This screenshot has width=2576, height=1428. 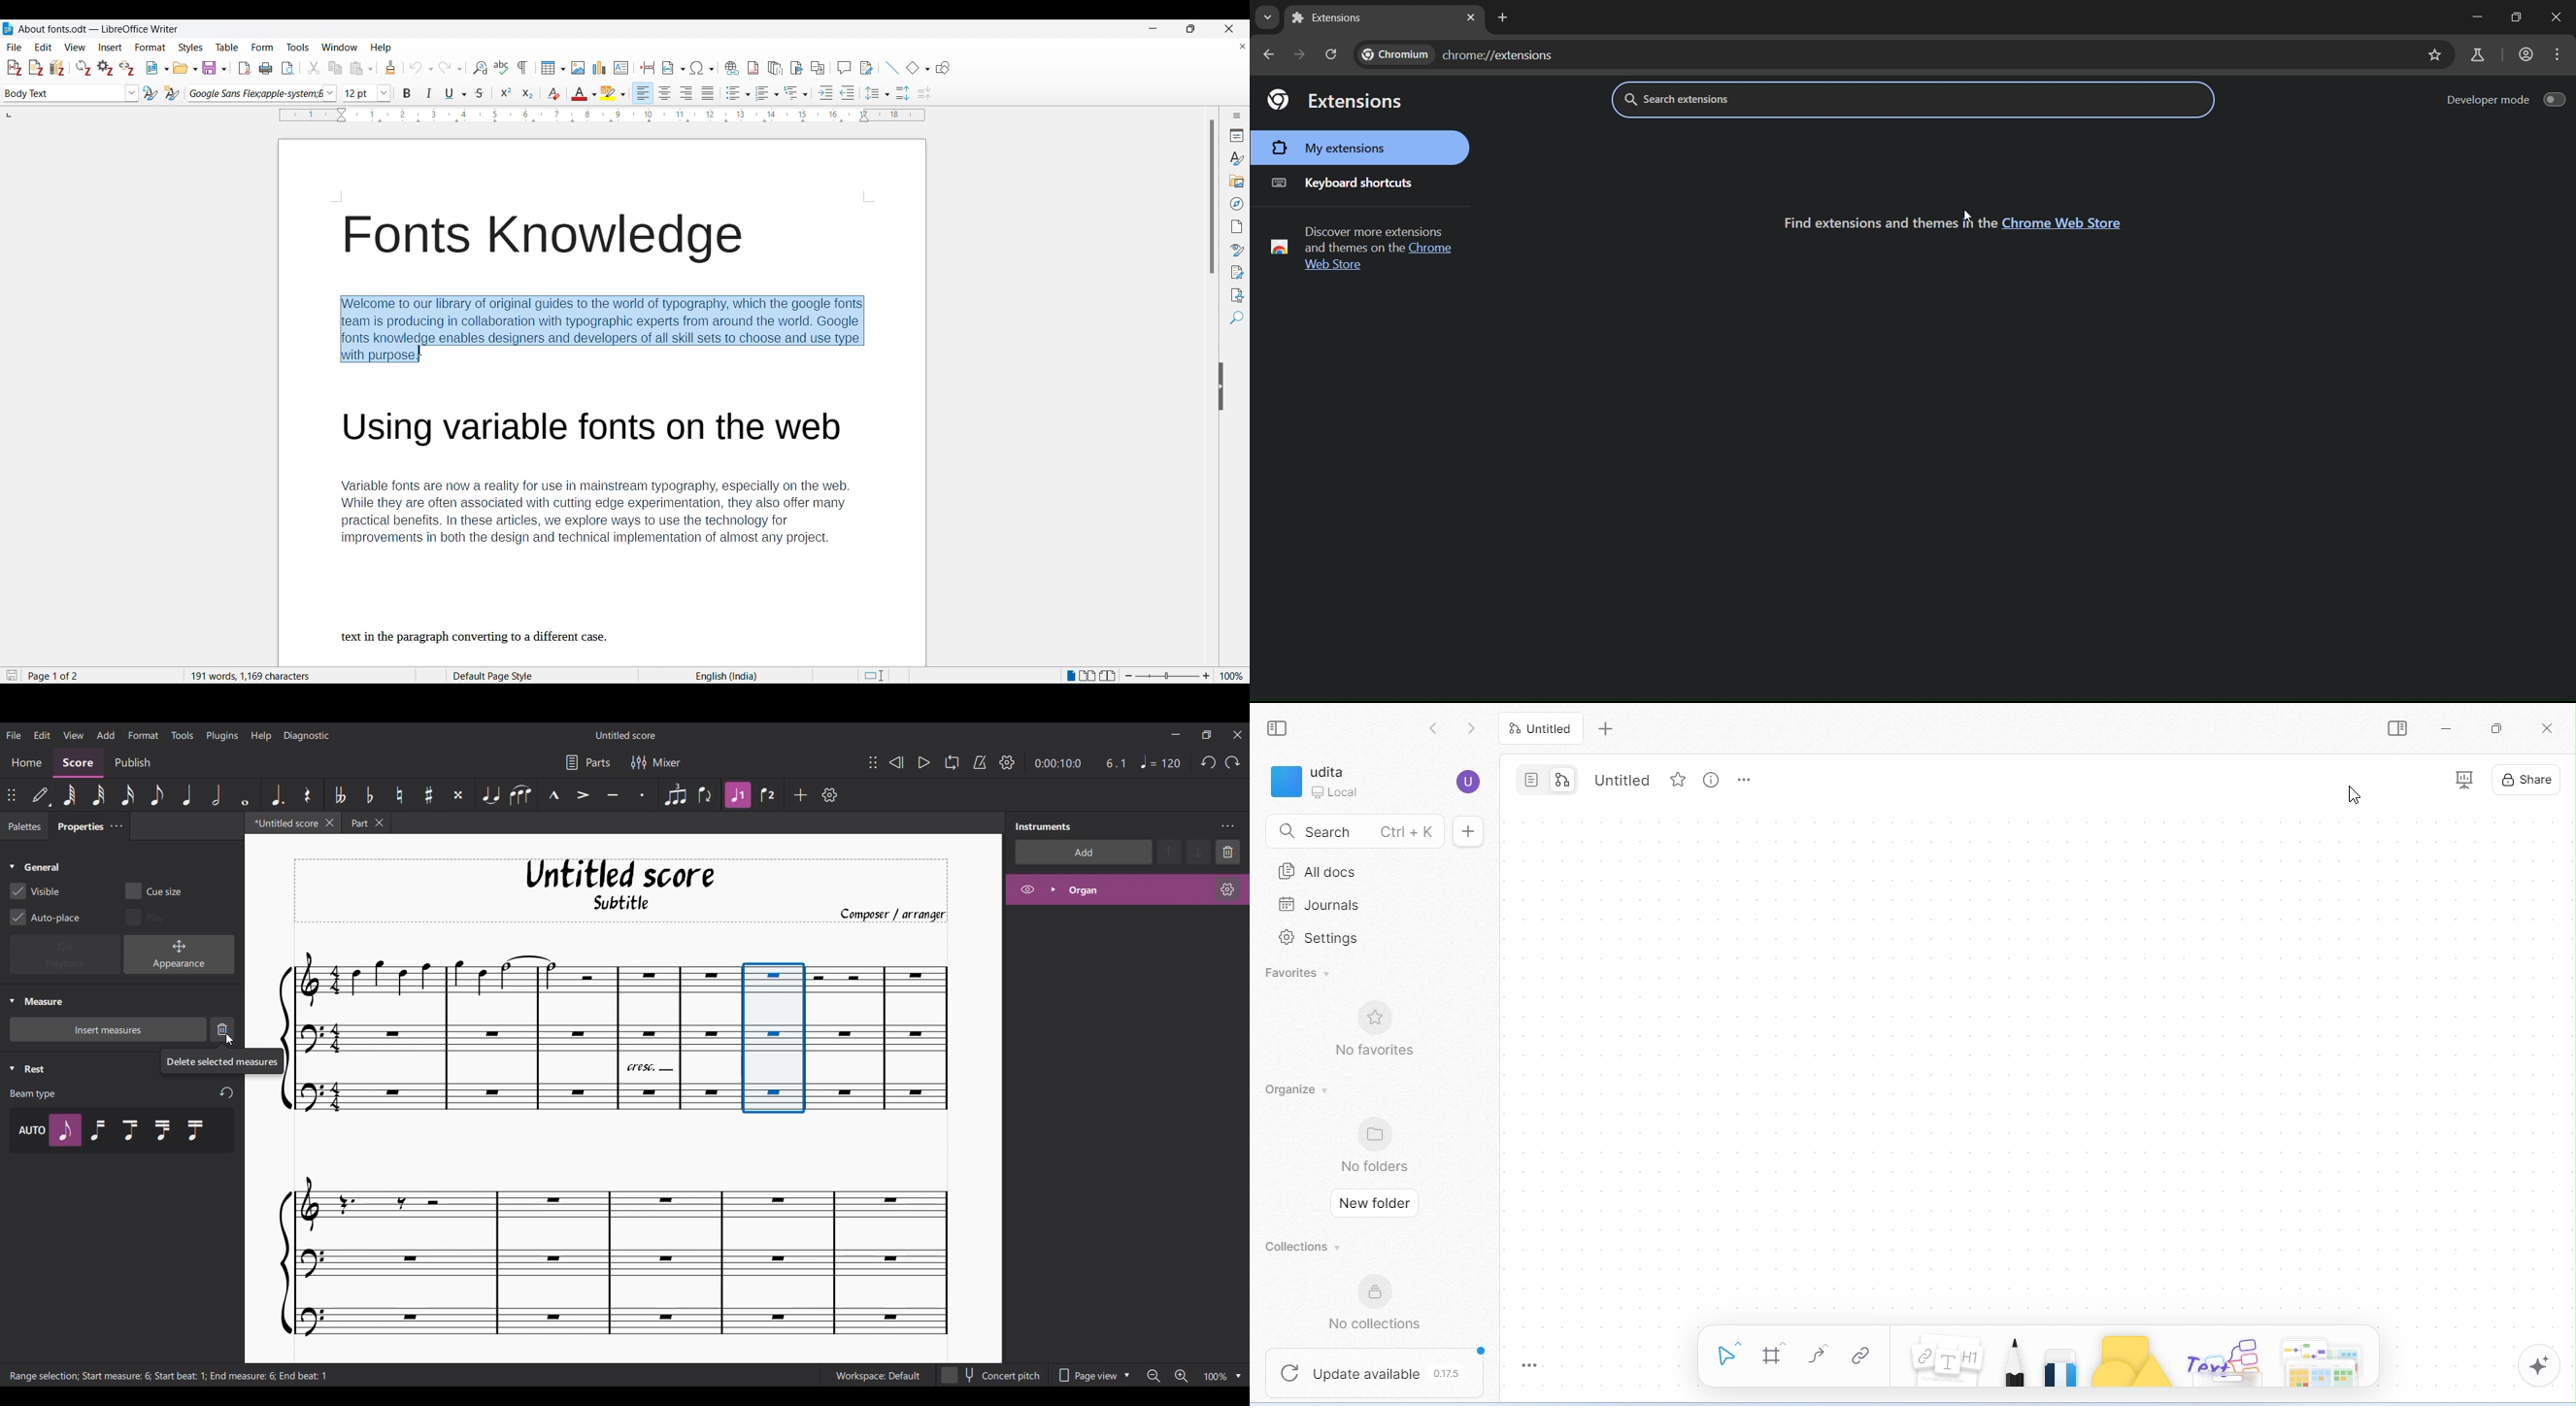 What do you see at coordinates (1748, 778) in the screenshot?
I see `rename and more` at bounding box center [1748, 778].